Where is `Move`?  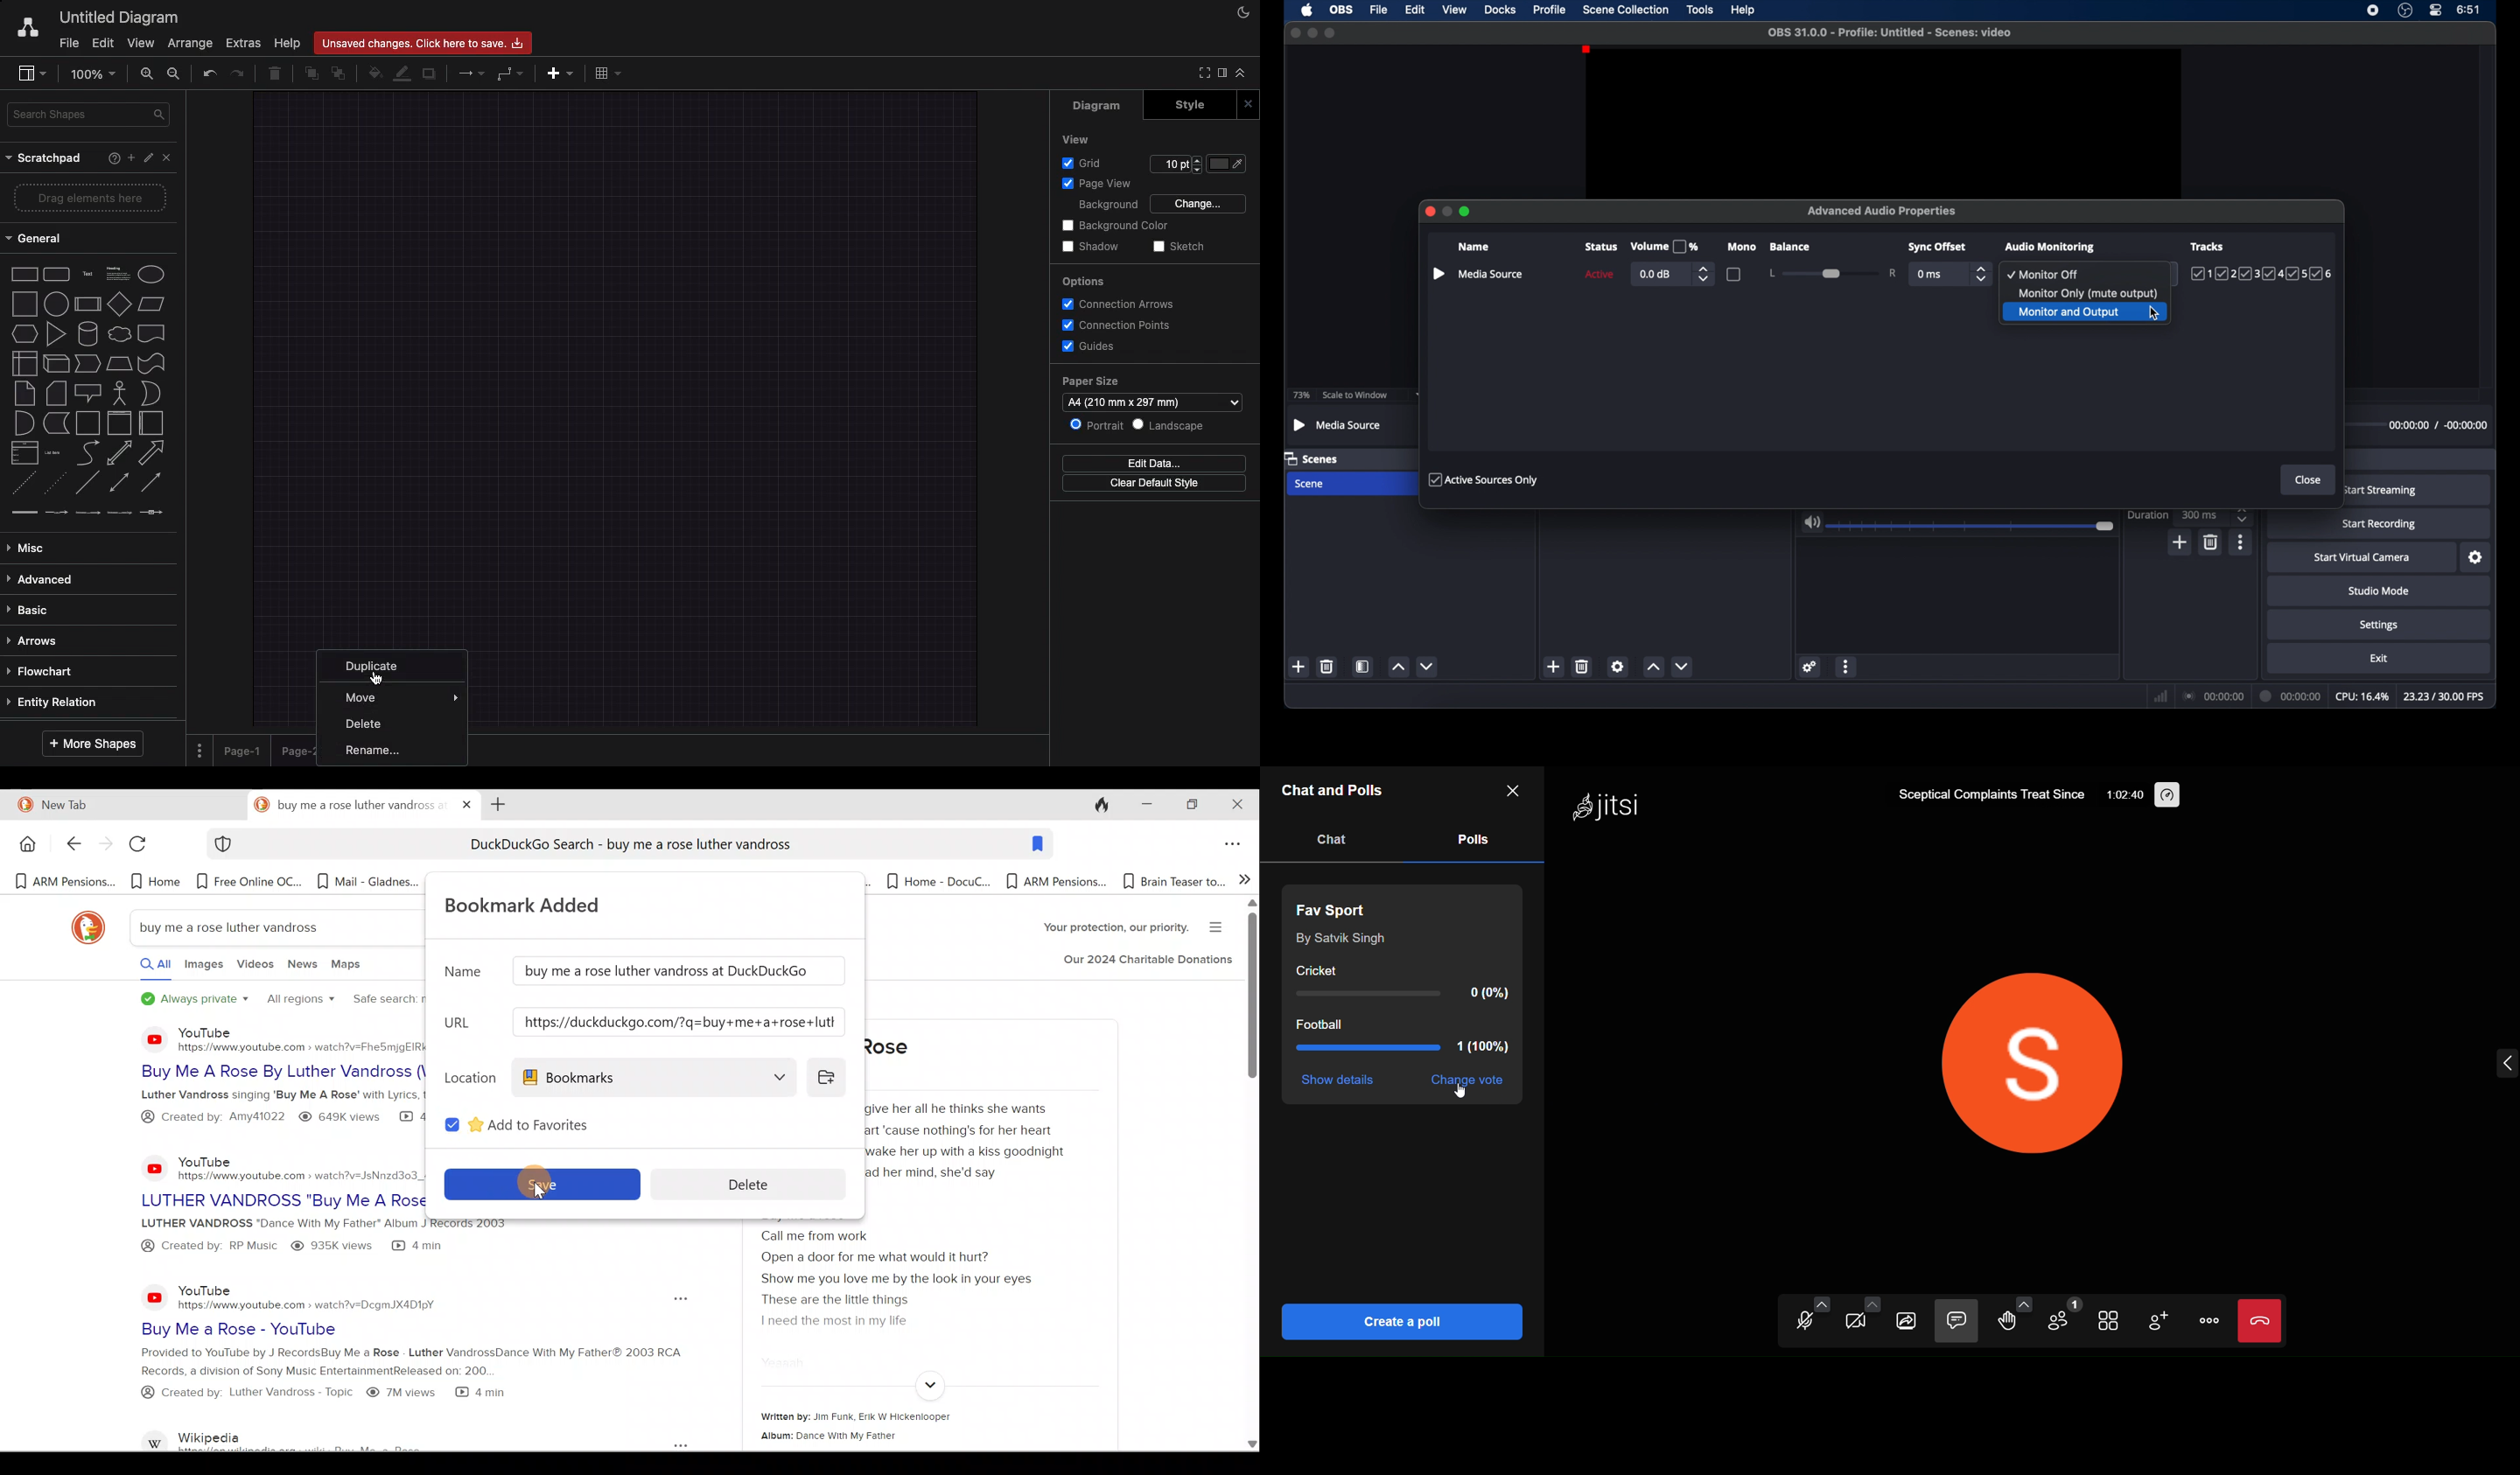
Move is located at coordinates (368, 697).